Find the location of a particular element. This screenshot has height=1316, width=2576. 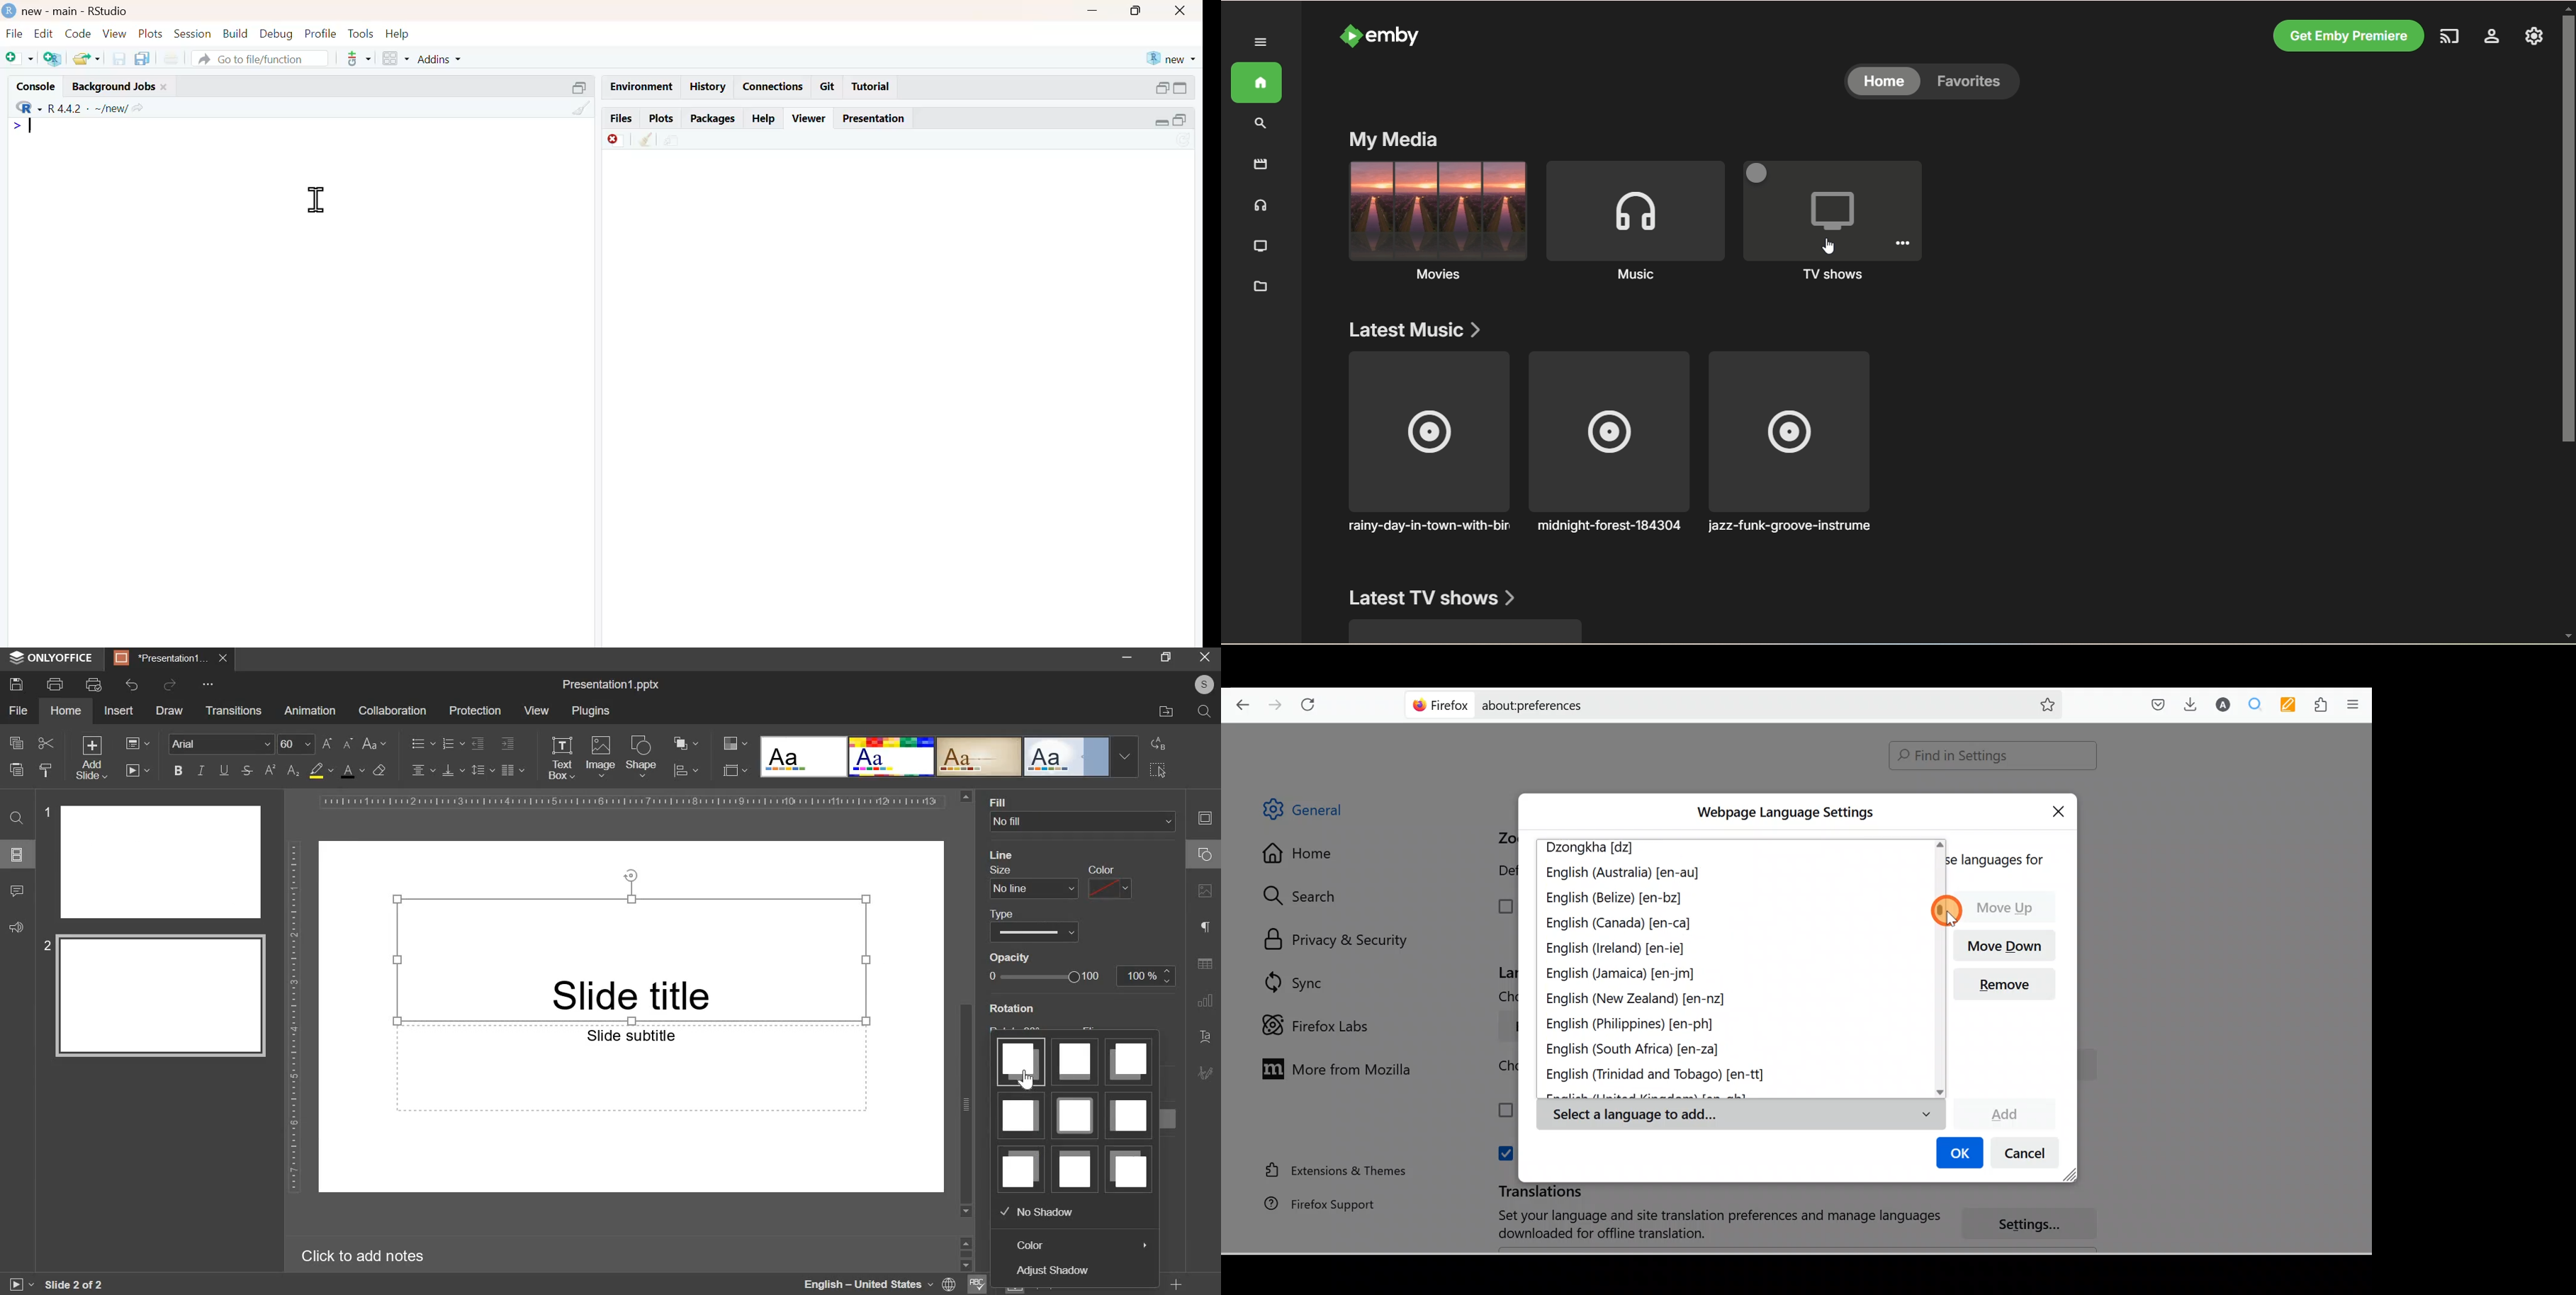

Set your language and site translation preferences and manage language download for offline translation. is located at coordinates (1708, 1225).